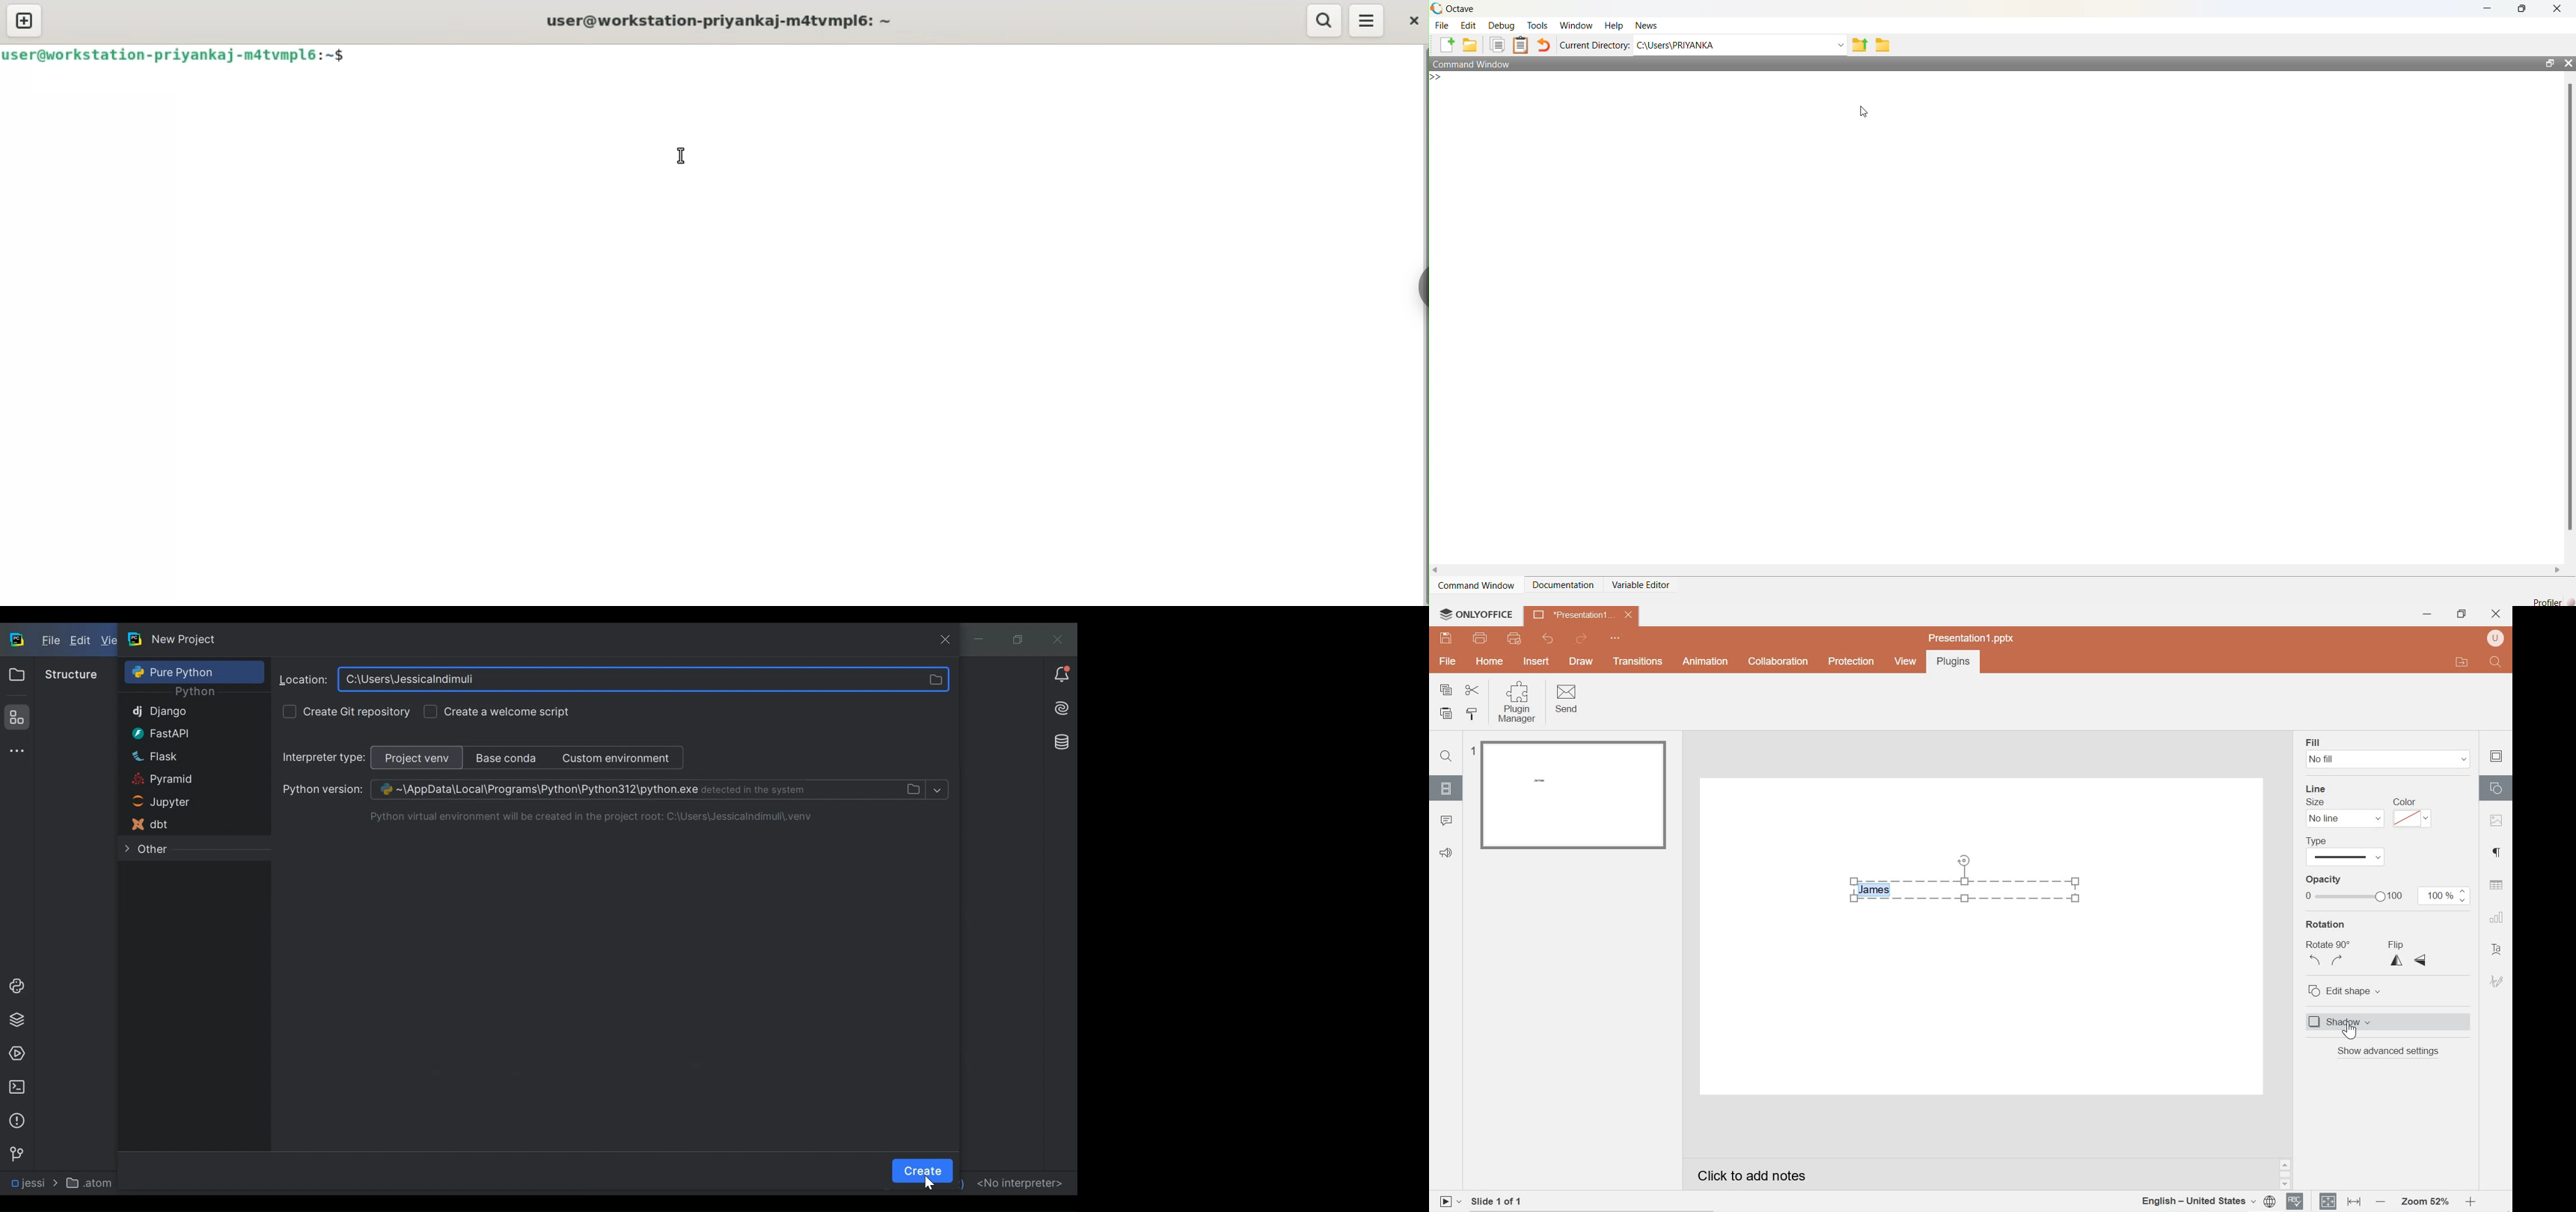 This screenshot has height=1232, width=2576. What do you see at coordinates (2349, 1031) in the screenshot?
I see `cursor` at bounding box center [2349, 1031].